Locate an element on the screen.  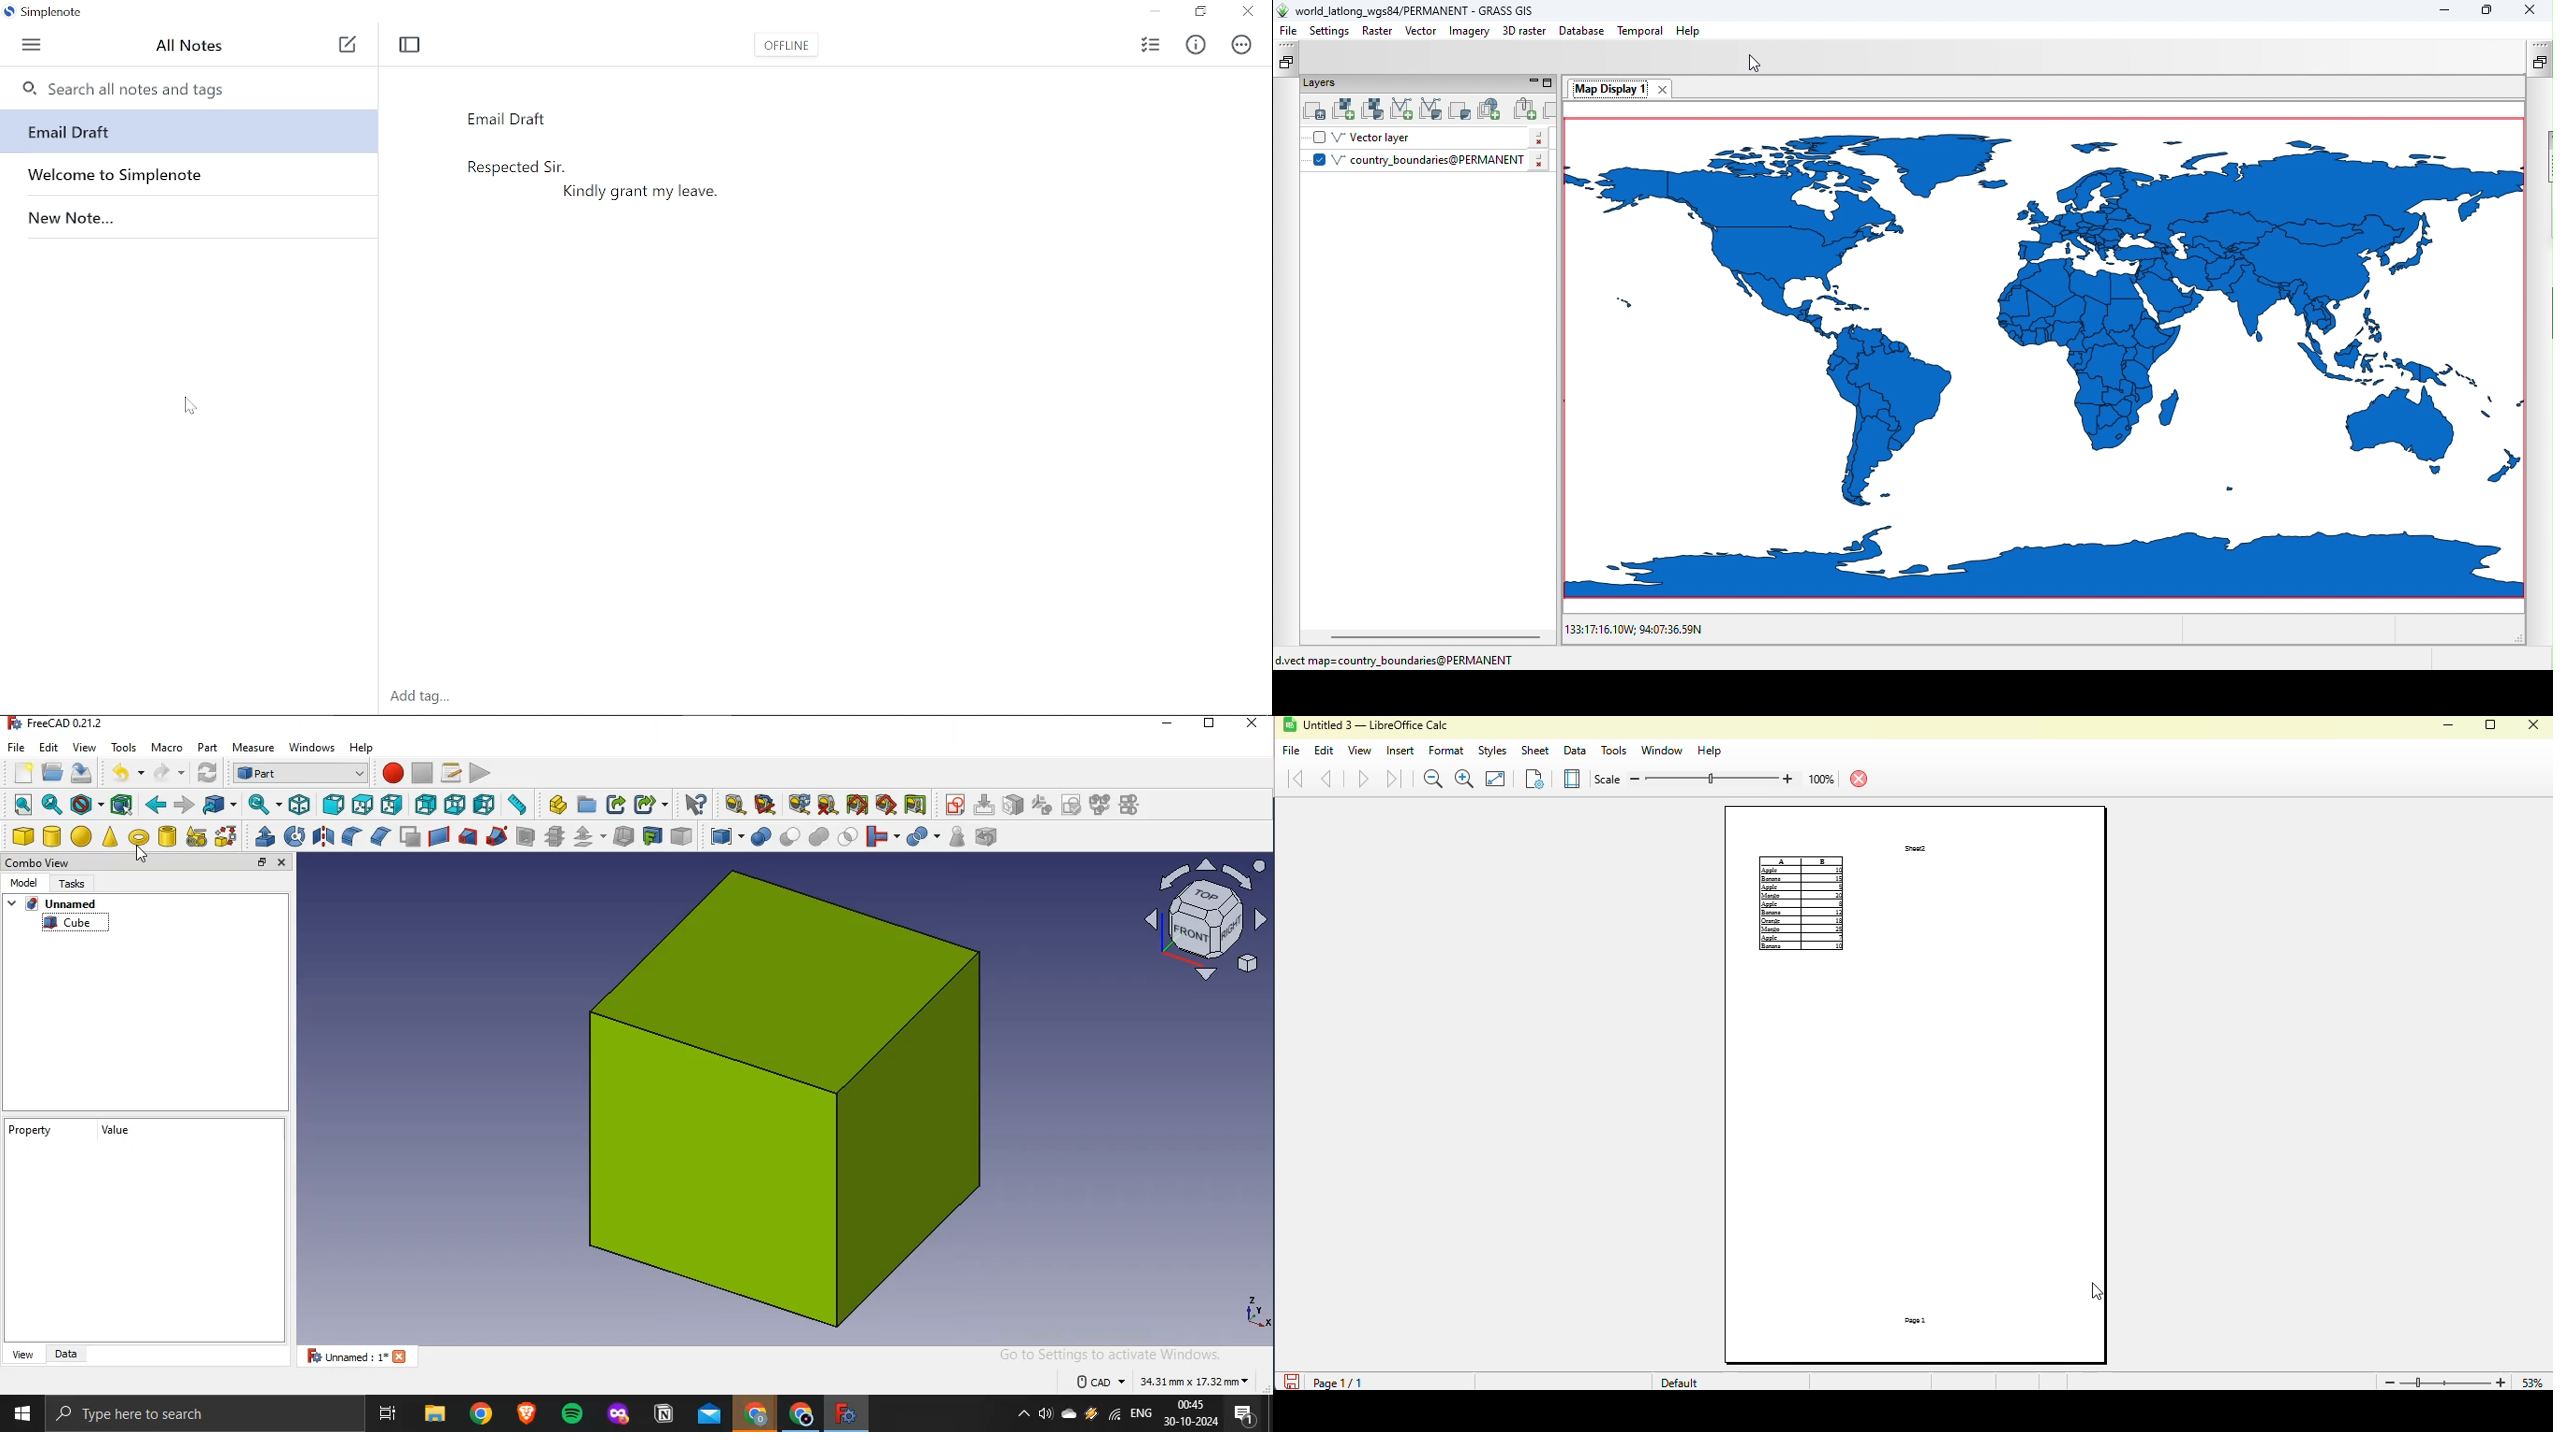
make face from wires is located at coordinates (410, 835).